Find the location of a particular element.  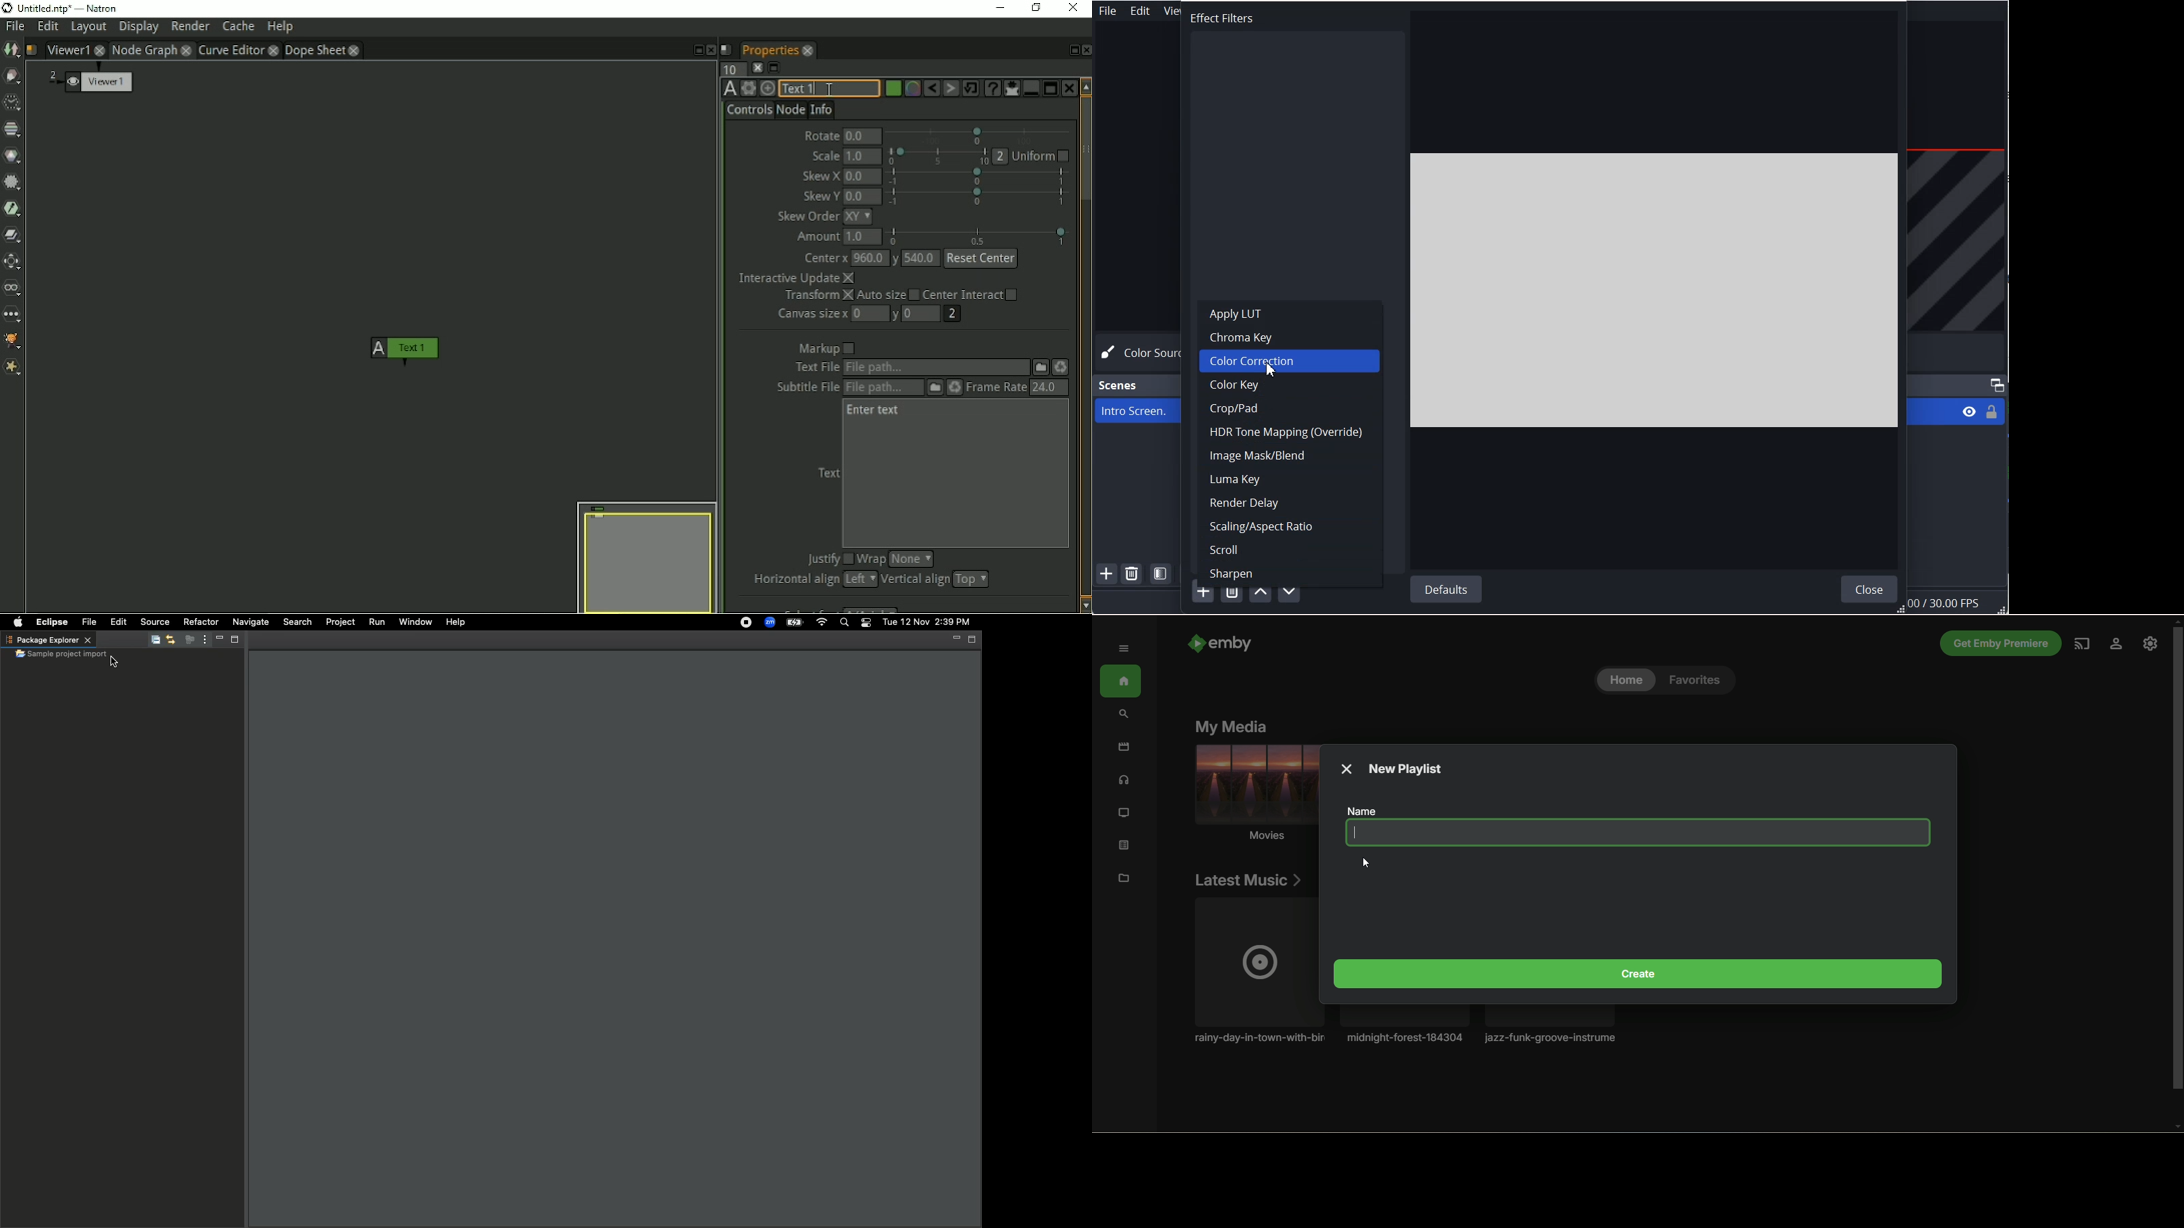

Eye is located at coordinates (1970, 412).